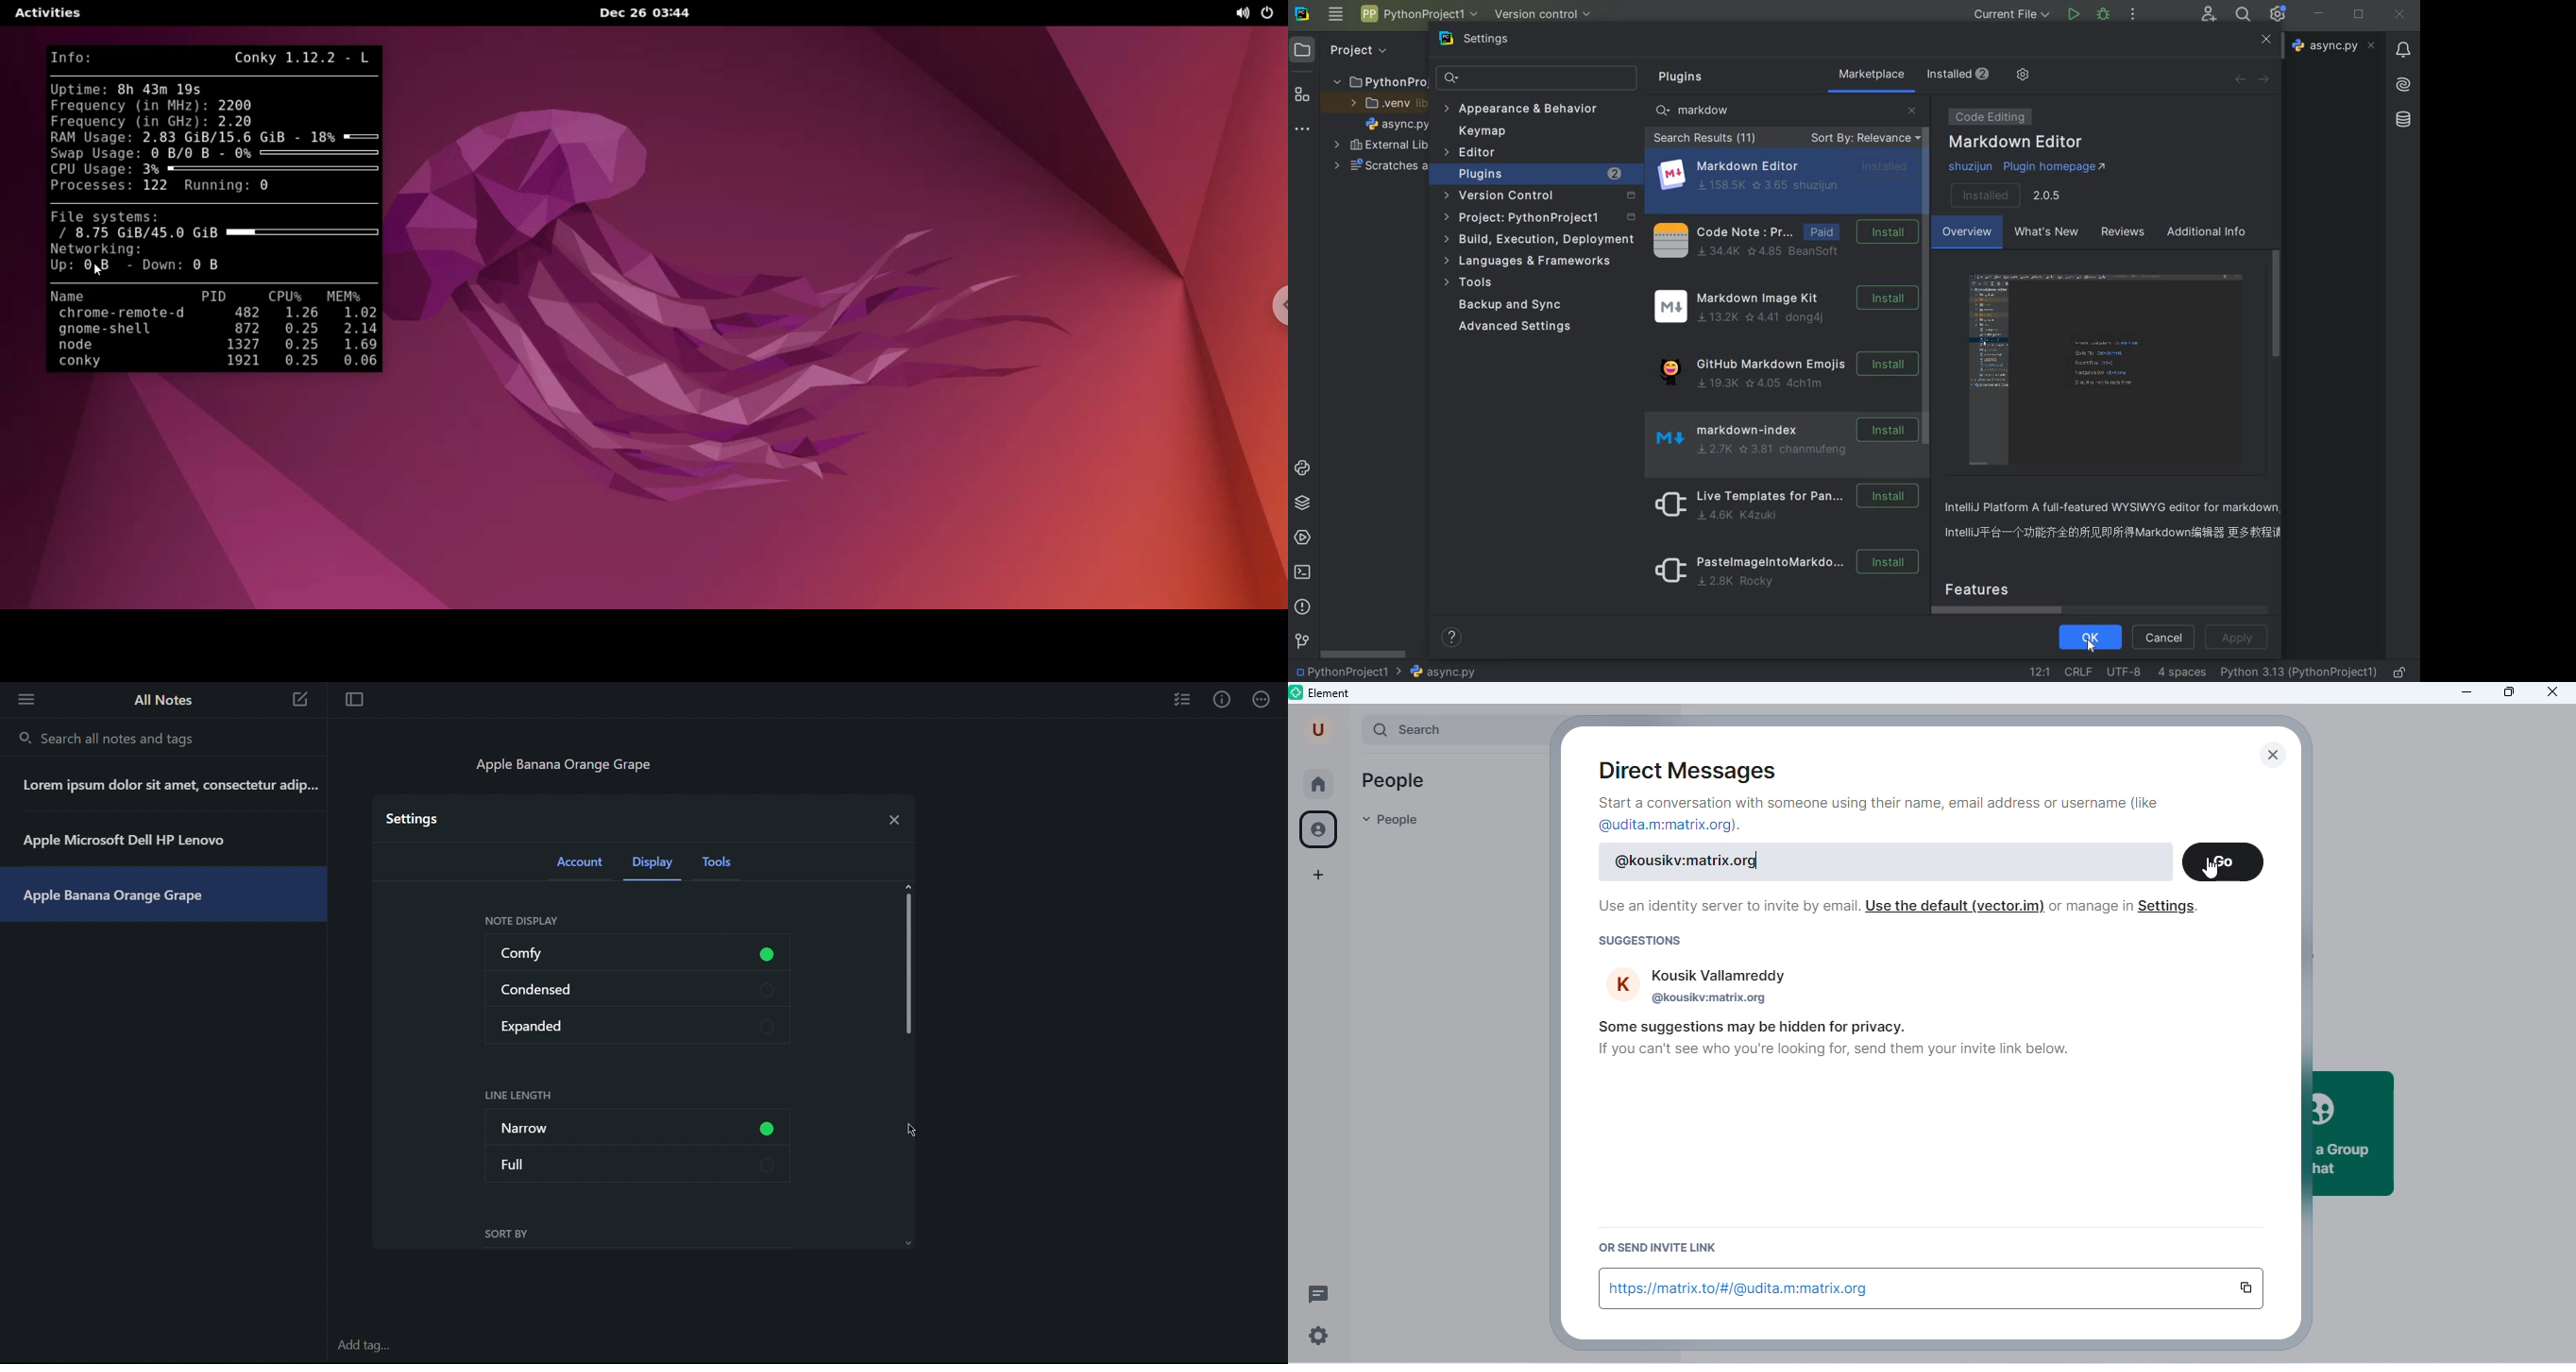 Image resolution: width=2576 pixels, height=1372 pixels. Describe the element at coordinates (1303, 131) in the screenshot. I see `more tool windows` at that location.